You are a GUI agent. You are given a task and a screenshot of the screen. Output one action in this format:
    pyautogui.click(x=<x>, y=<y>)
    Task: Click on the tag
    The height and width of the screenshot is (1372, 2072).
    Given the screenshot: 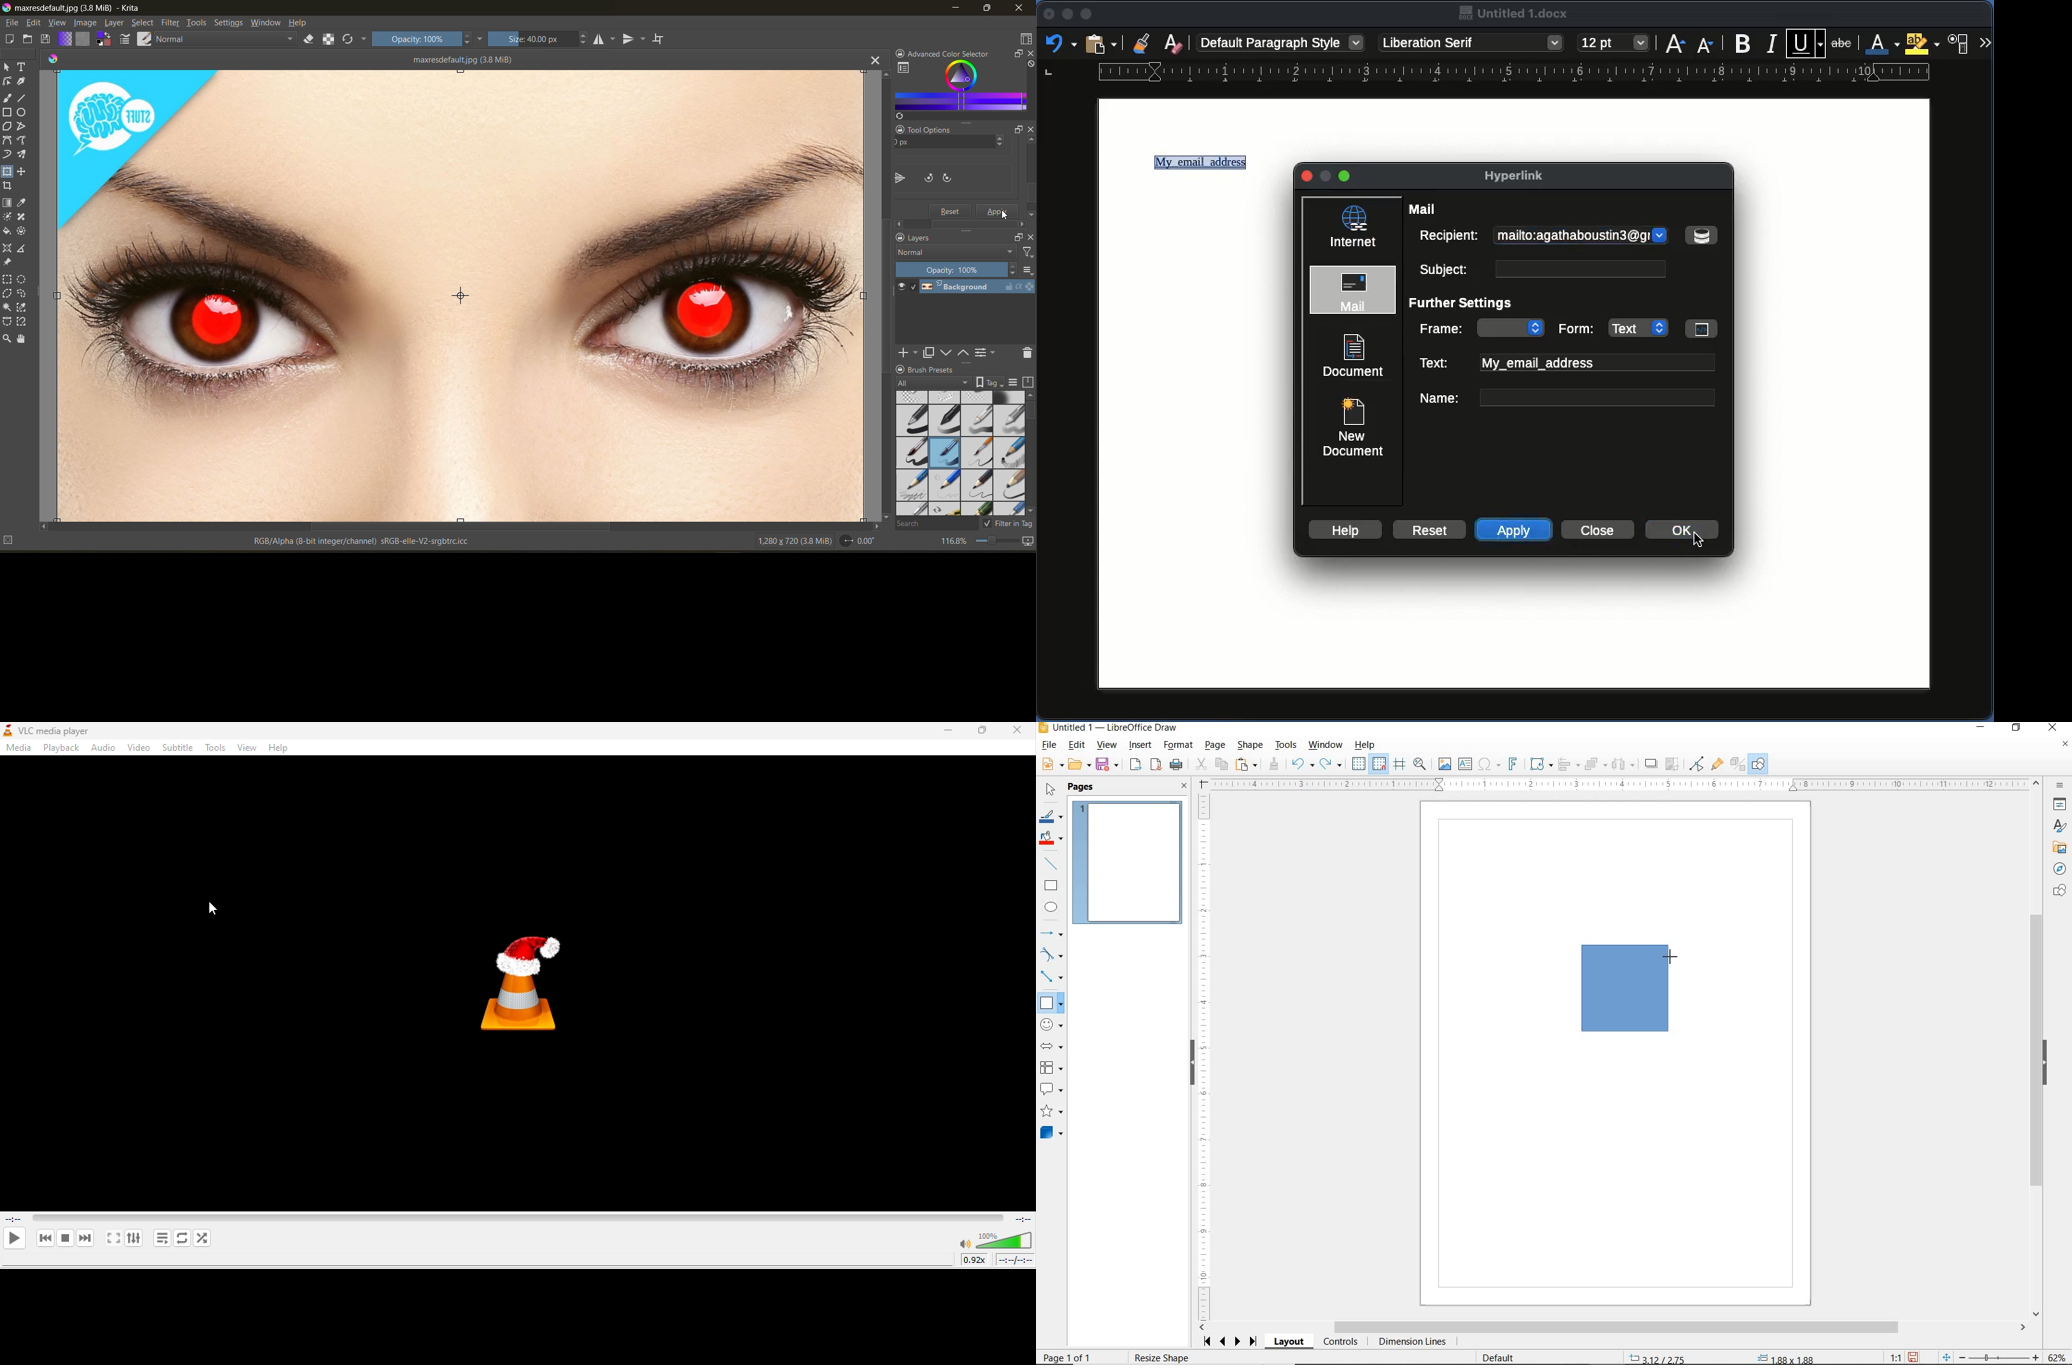 What is the action you would take?
    pyautogui.click(x=932, y=382)
    